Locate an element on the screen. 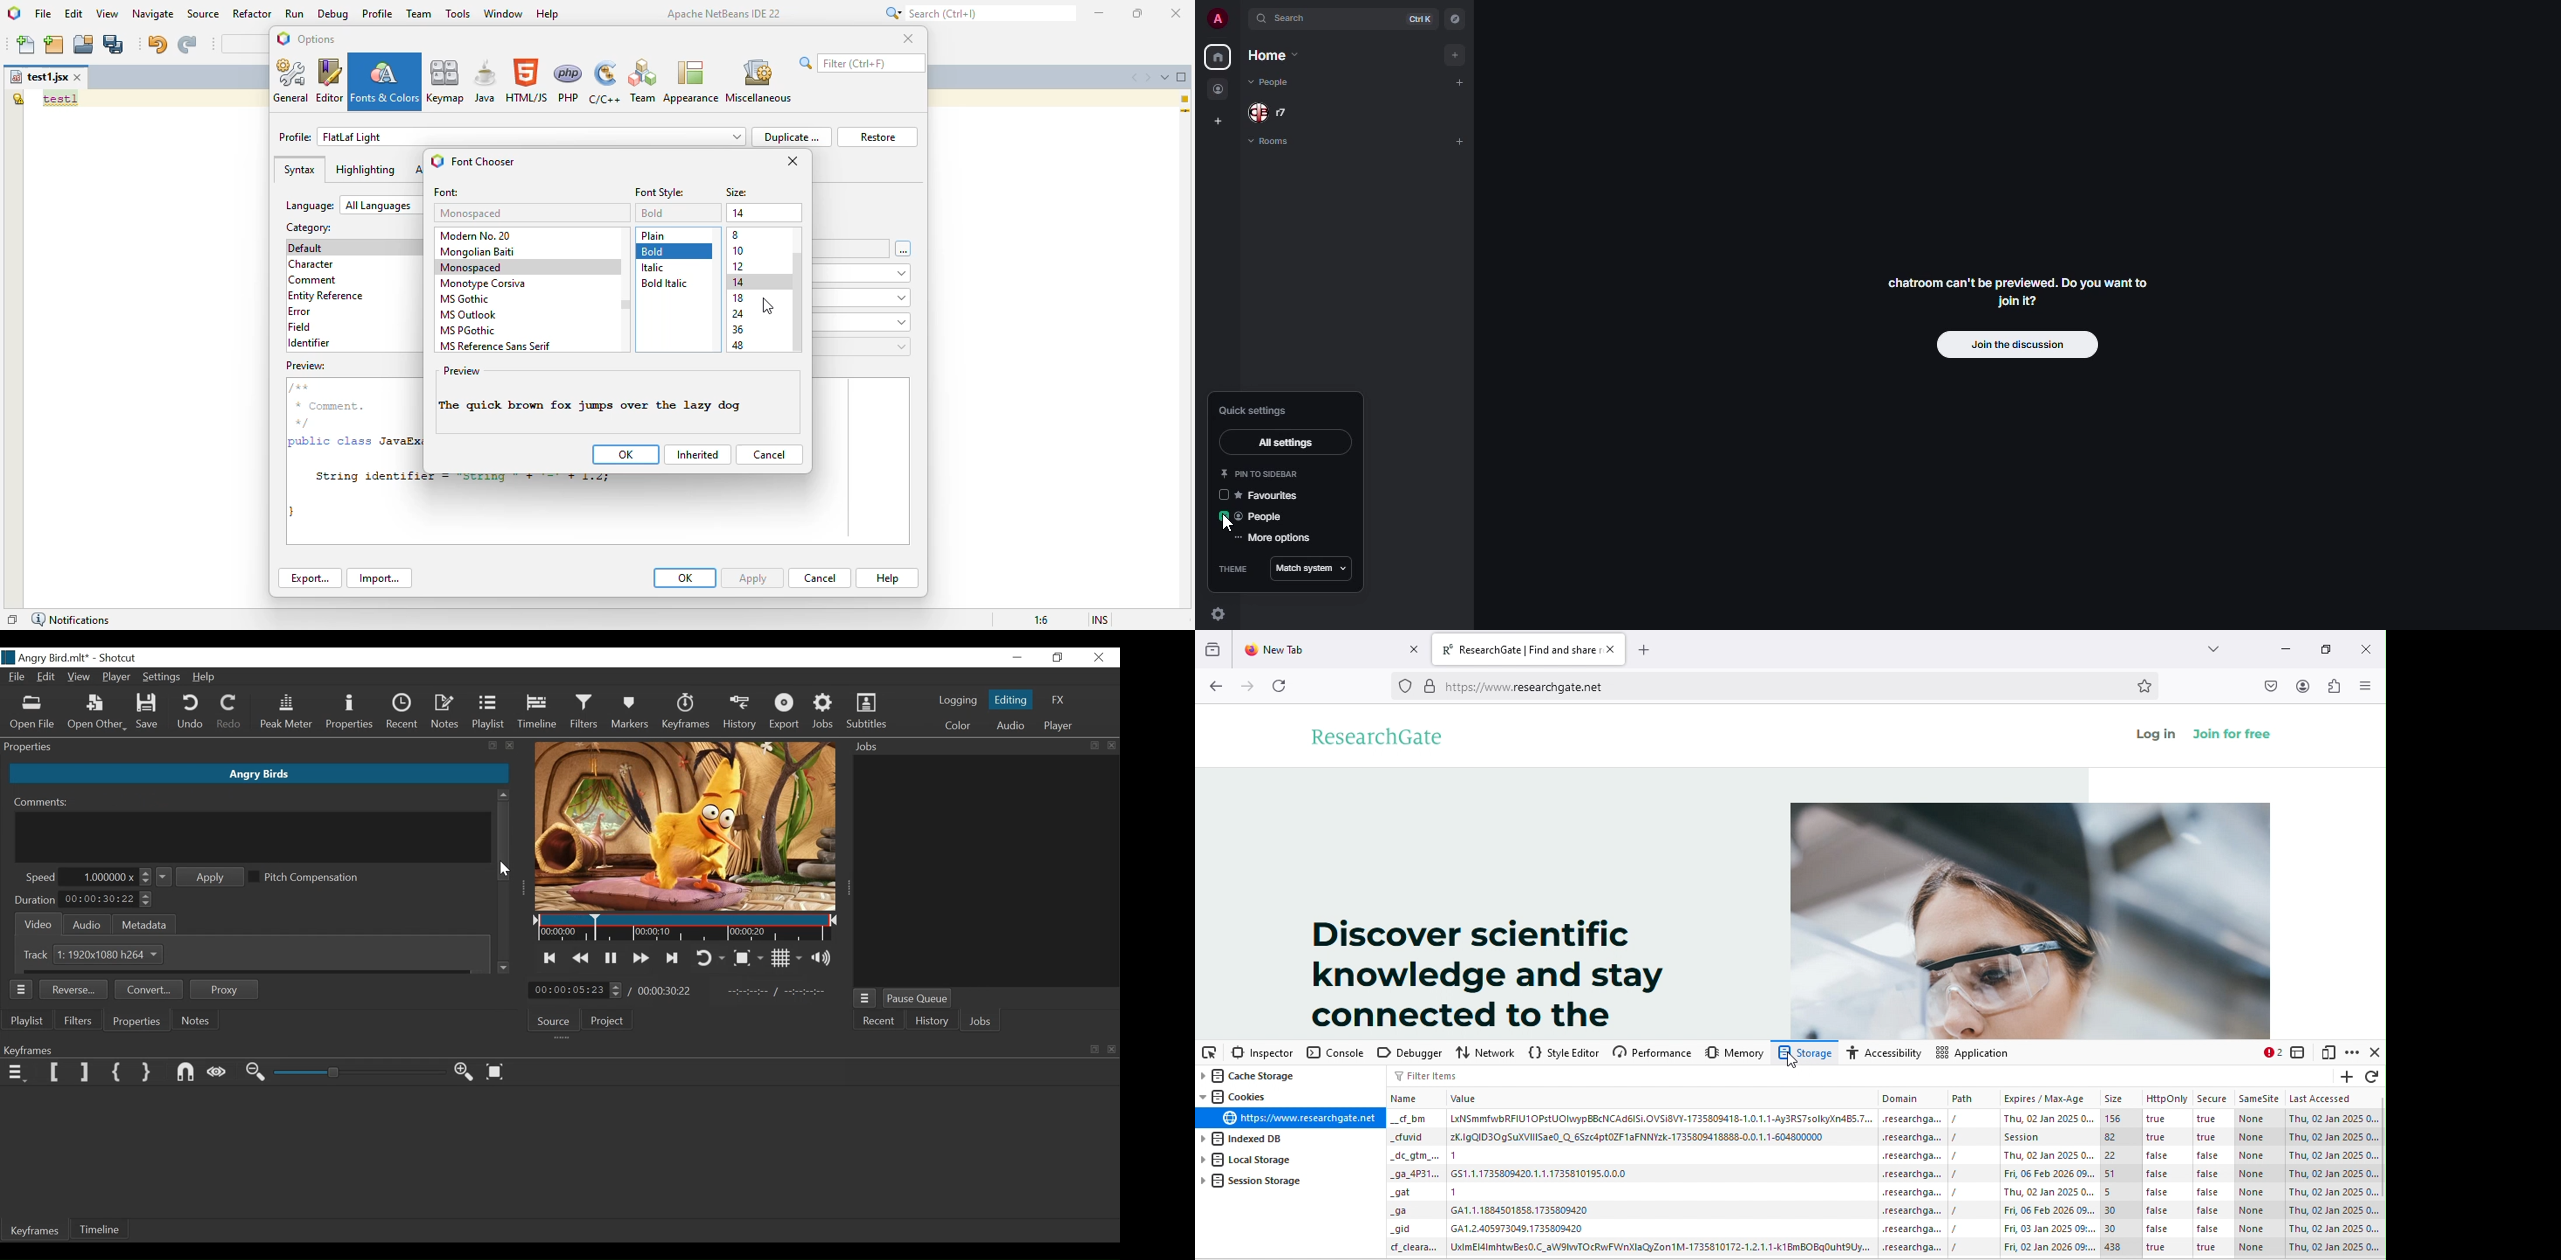   is located at coordinates (1406, 1194).